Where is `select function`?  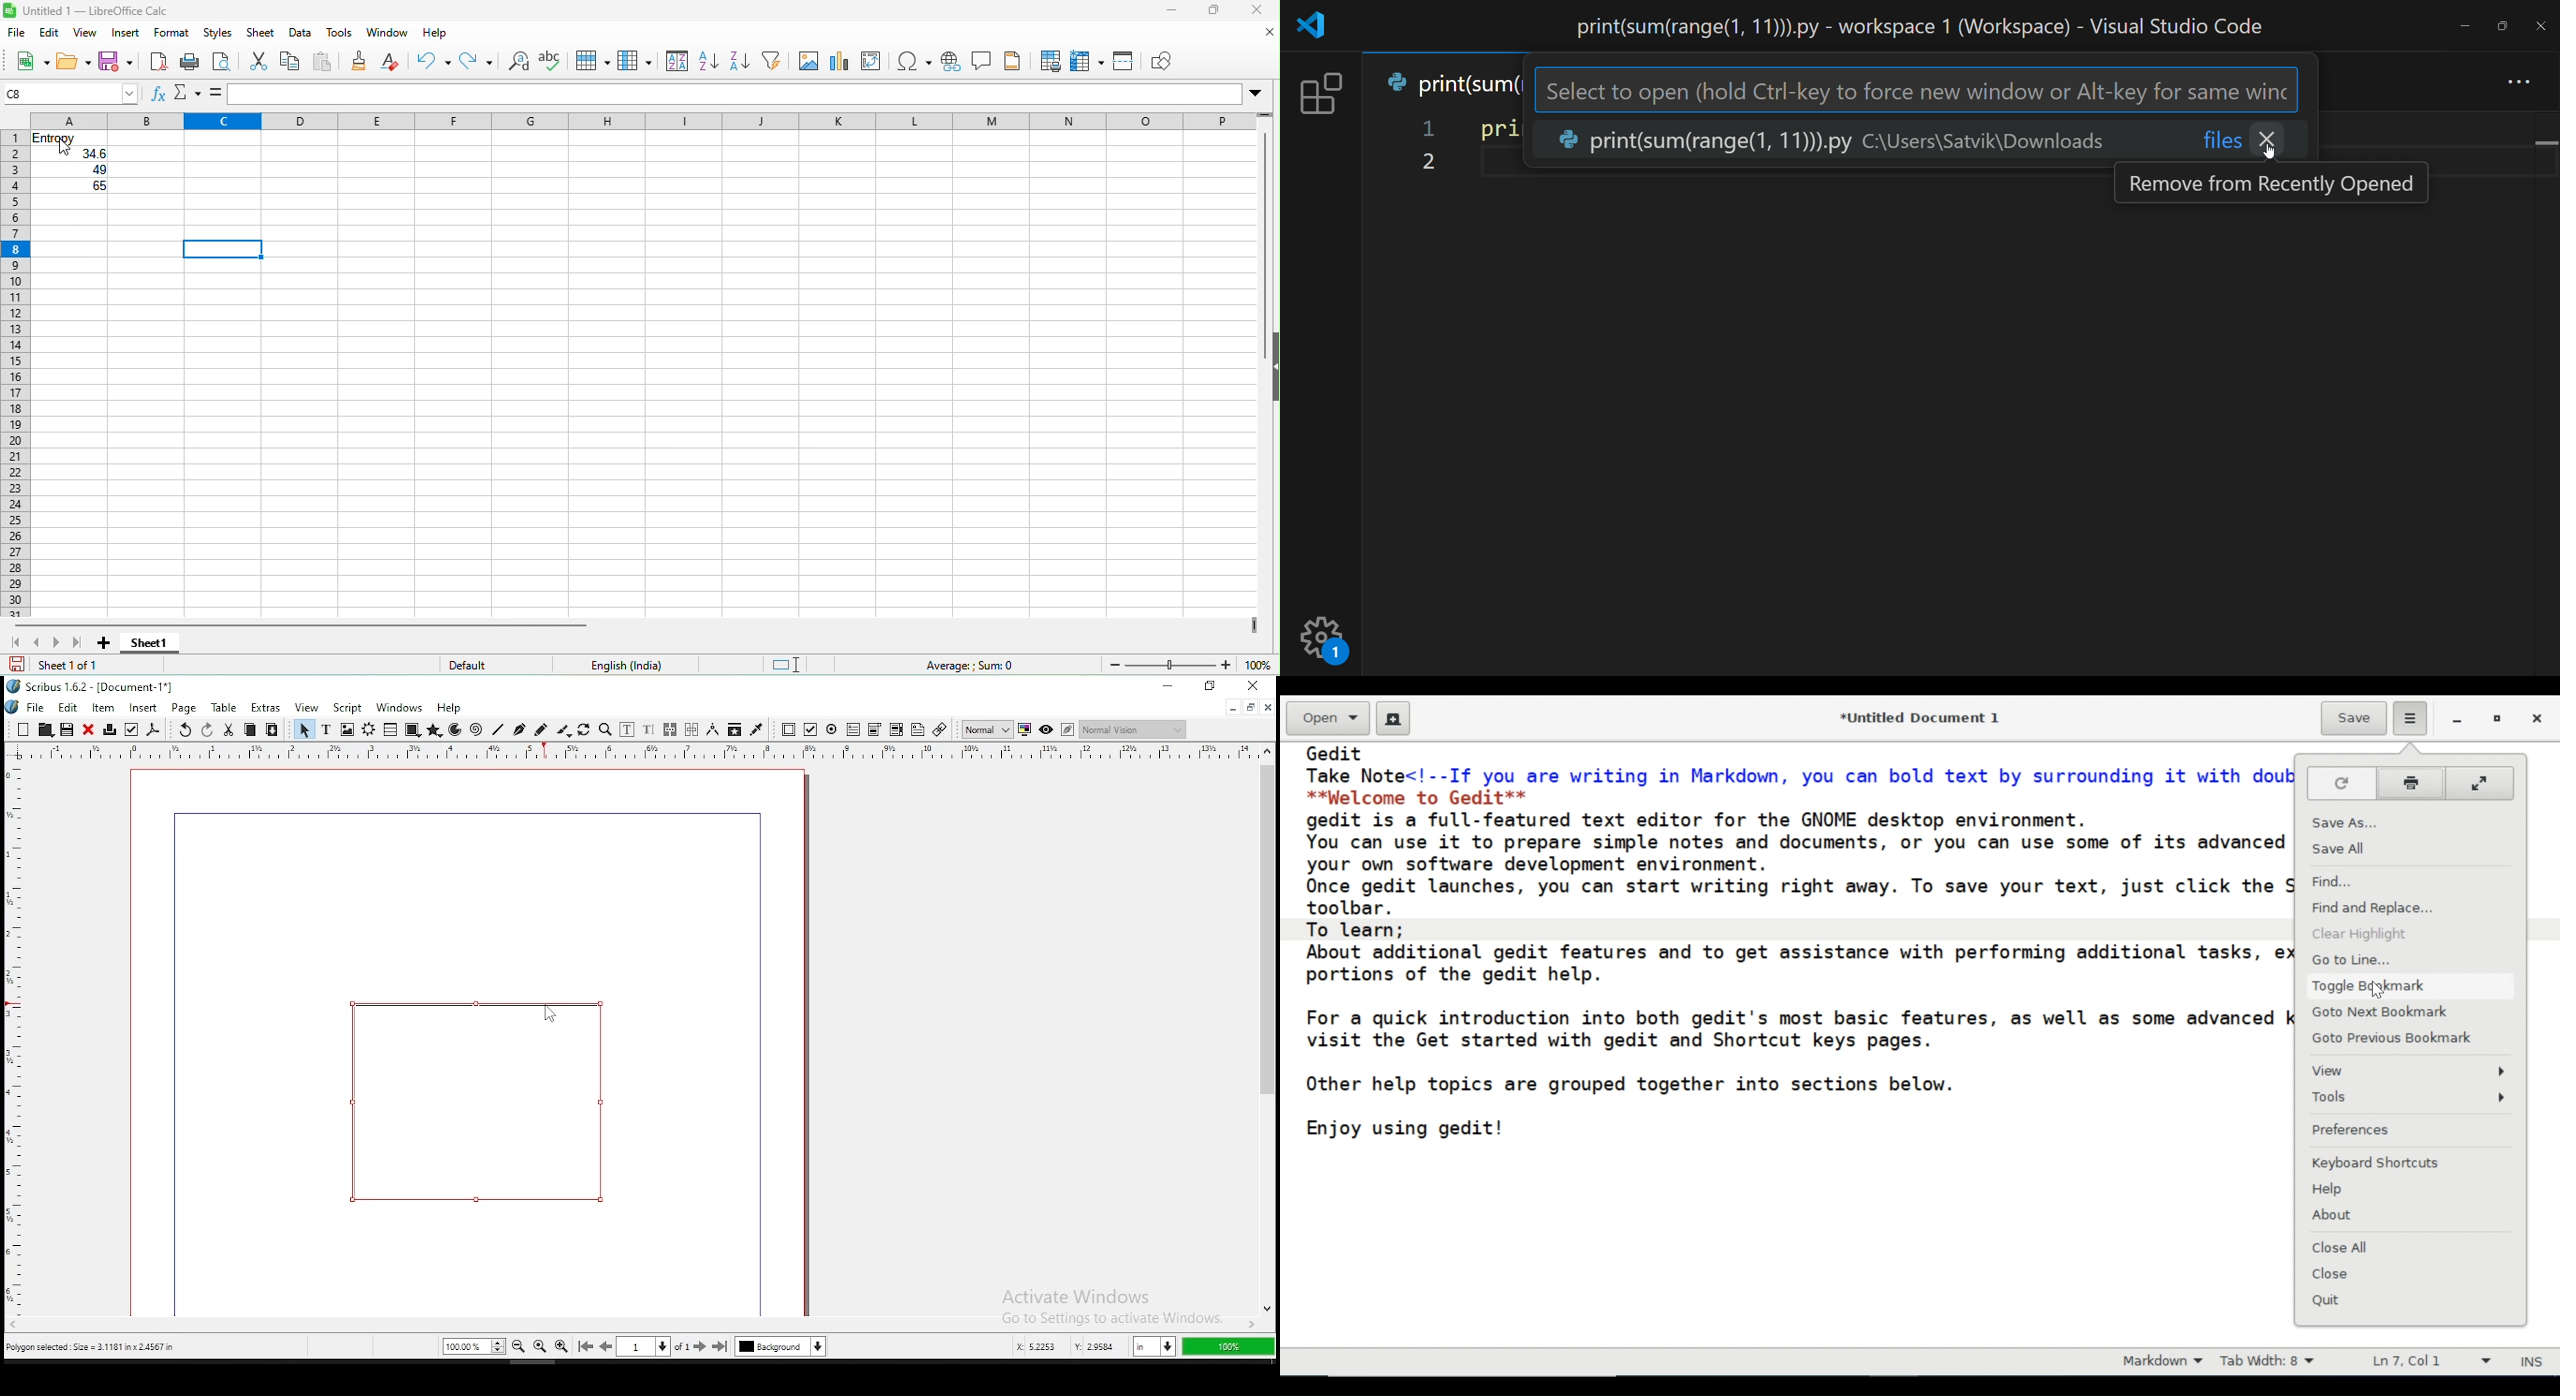
select function is located at coordinates (190, 96).